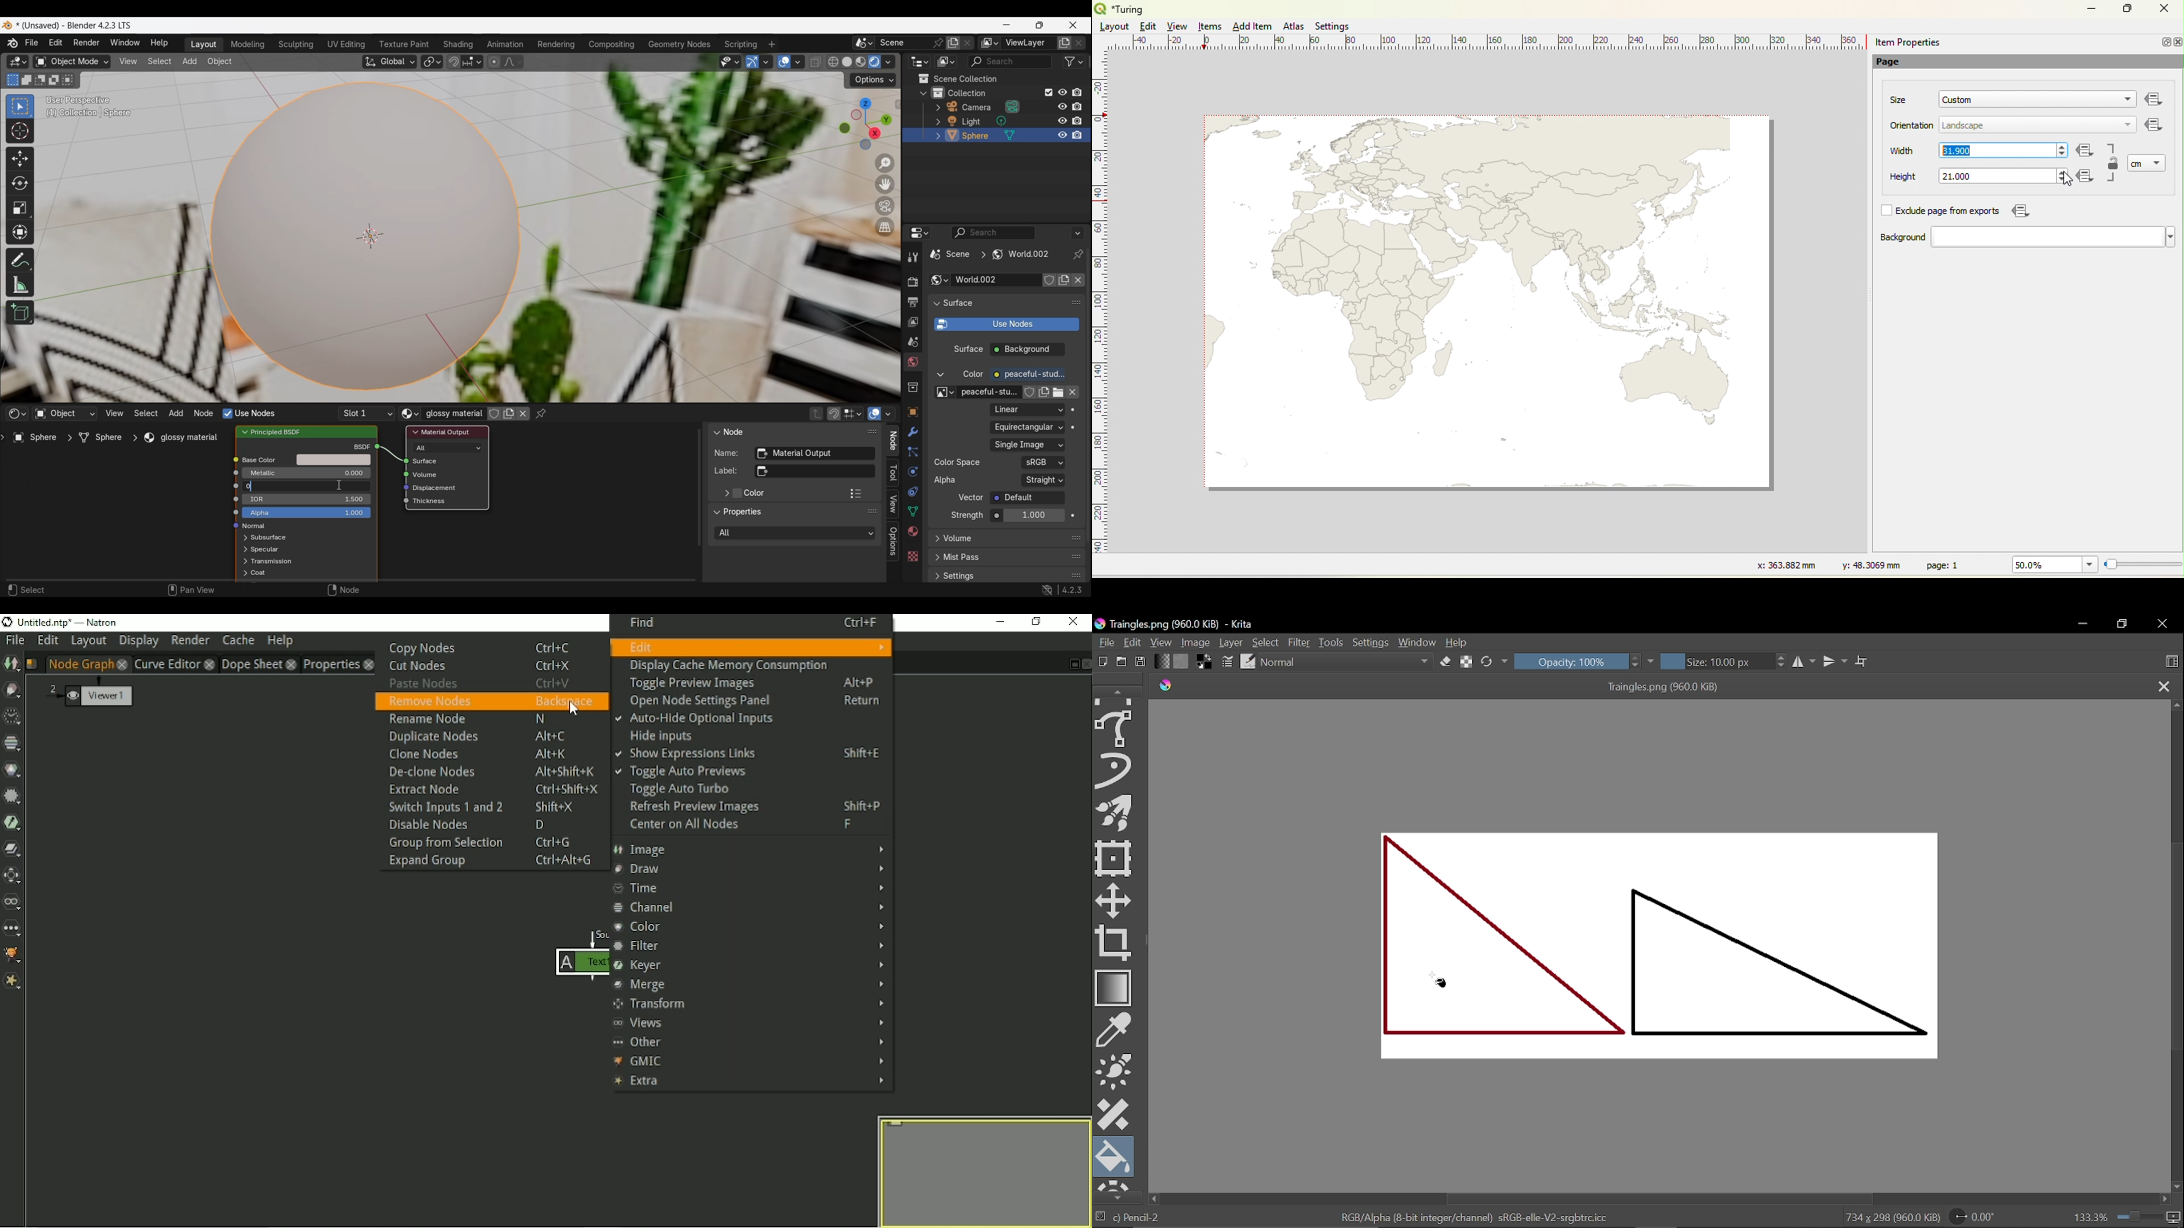 This screenshot has width=2184, height=1232. I want to click on Edit light, so click(953, 121).